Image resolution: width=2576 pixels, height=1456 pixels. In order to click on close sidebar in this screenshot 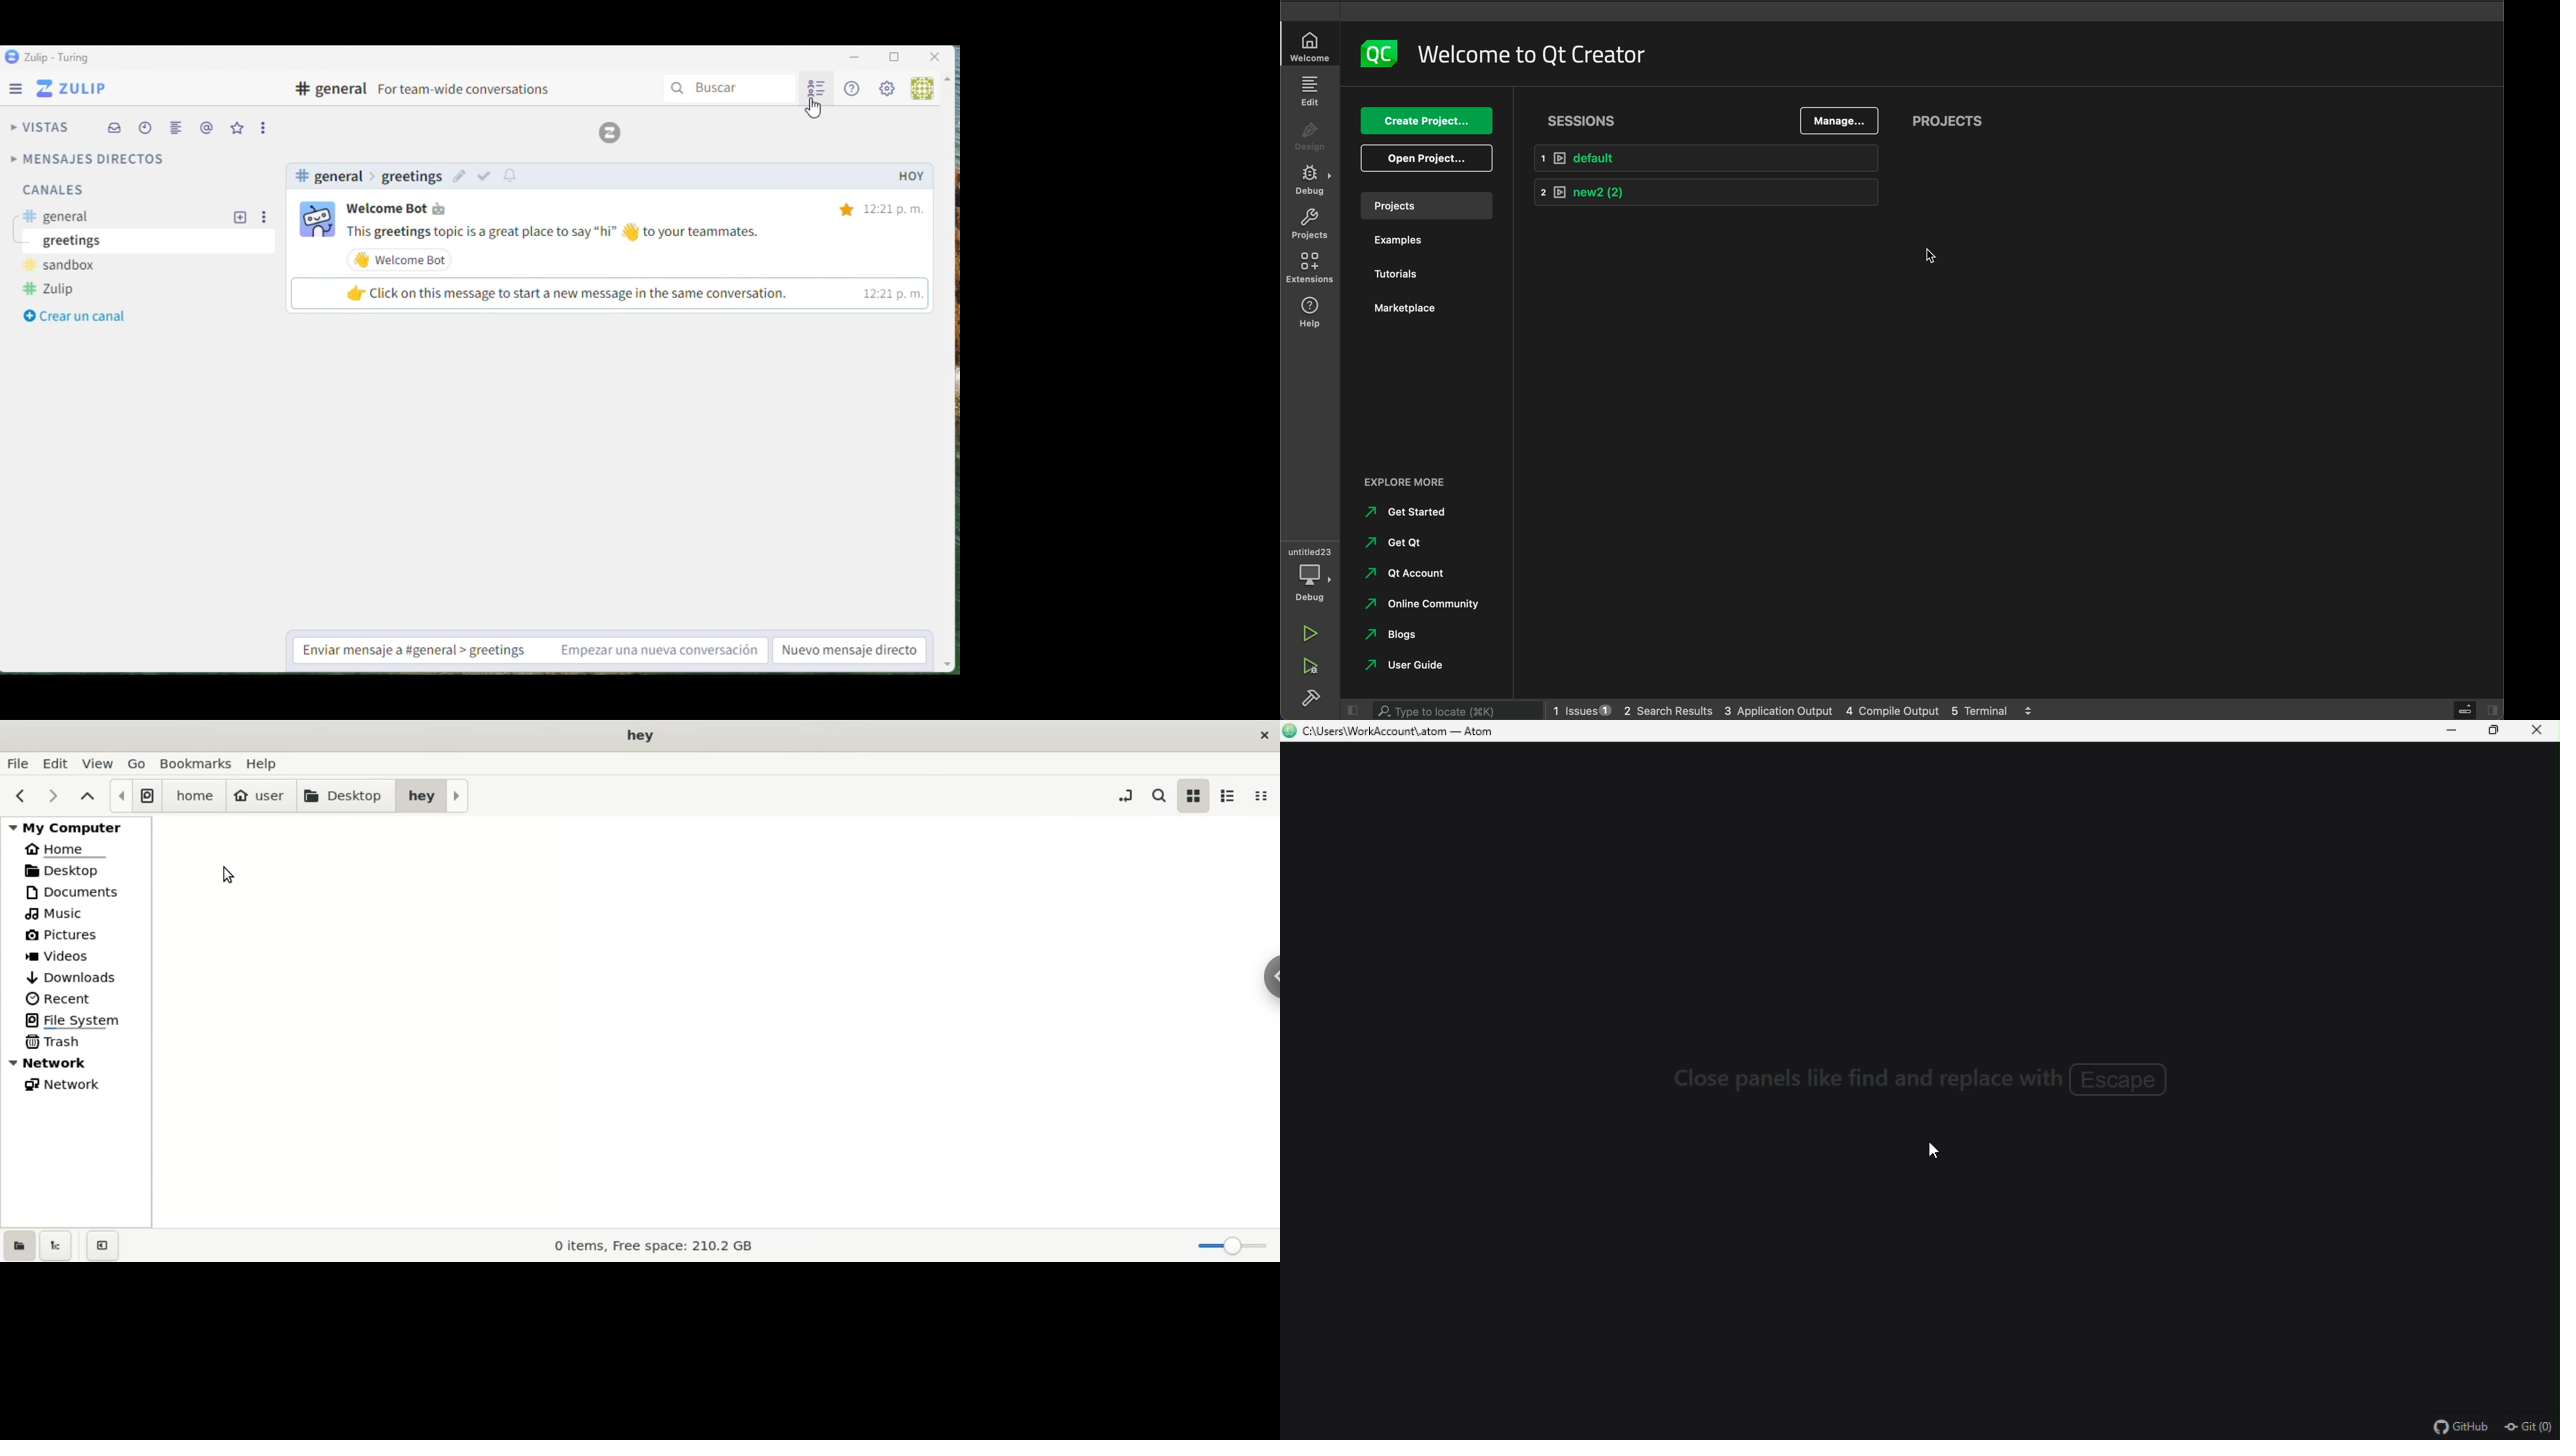, I will do `click(103, 1247)`.